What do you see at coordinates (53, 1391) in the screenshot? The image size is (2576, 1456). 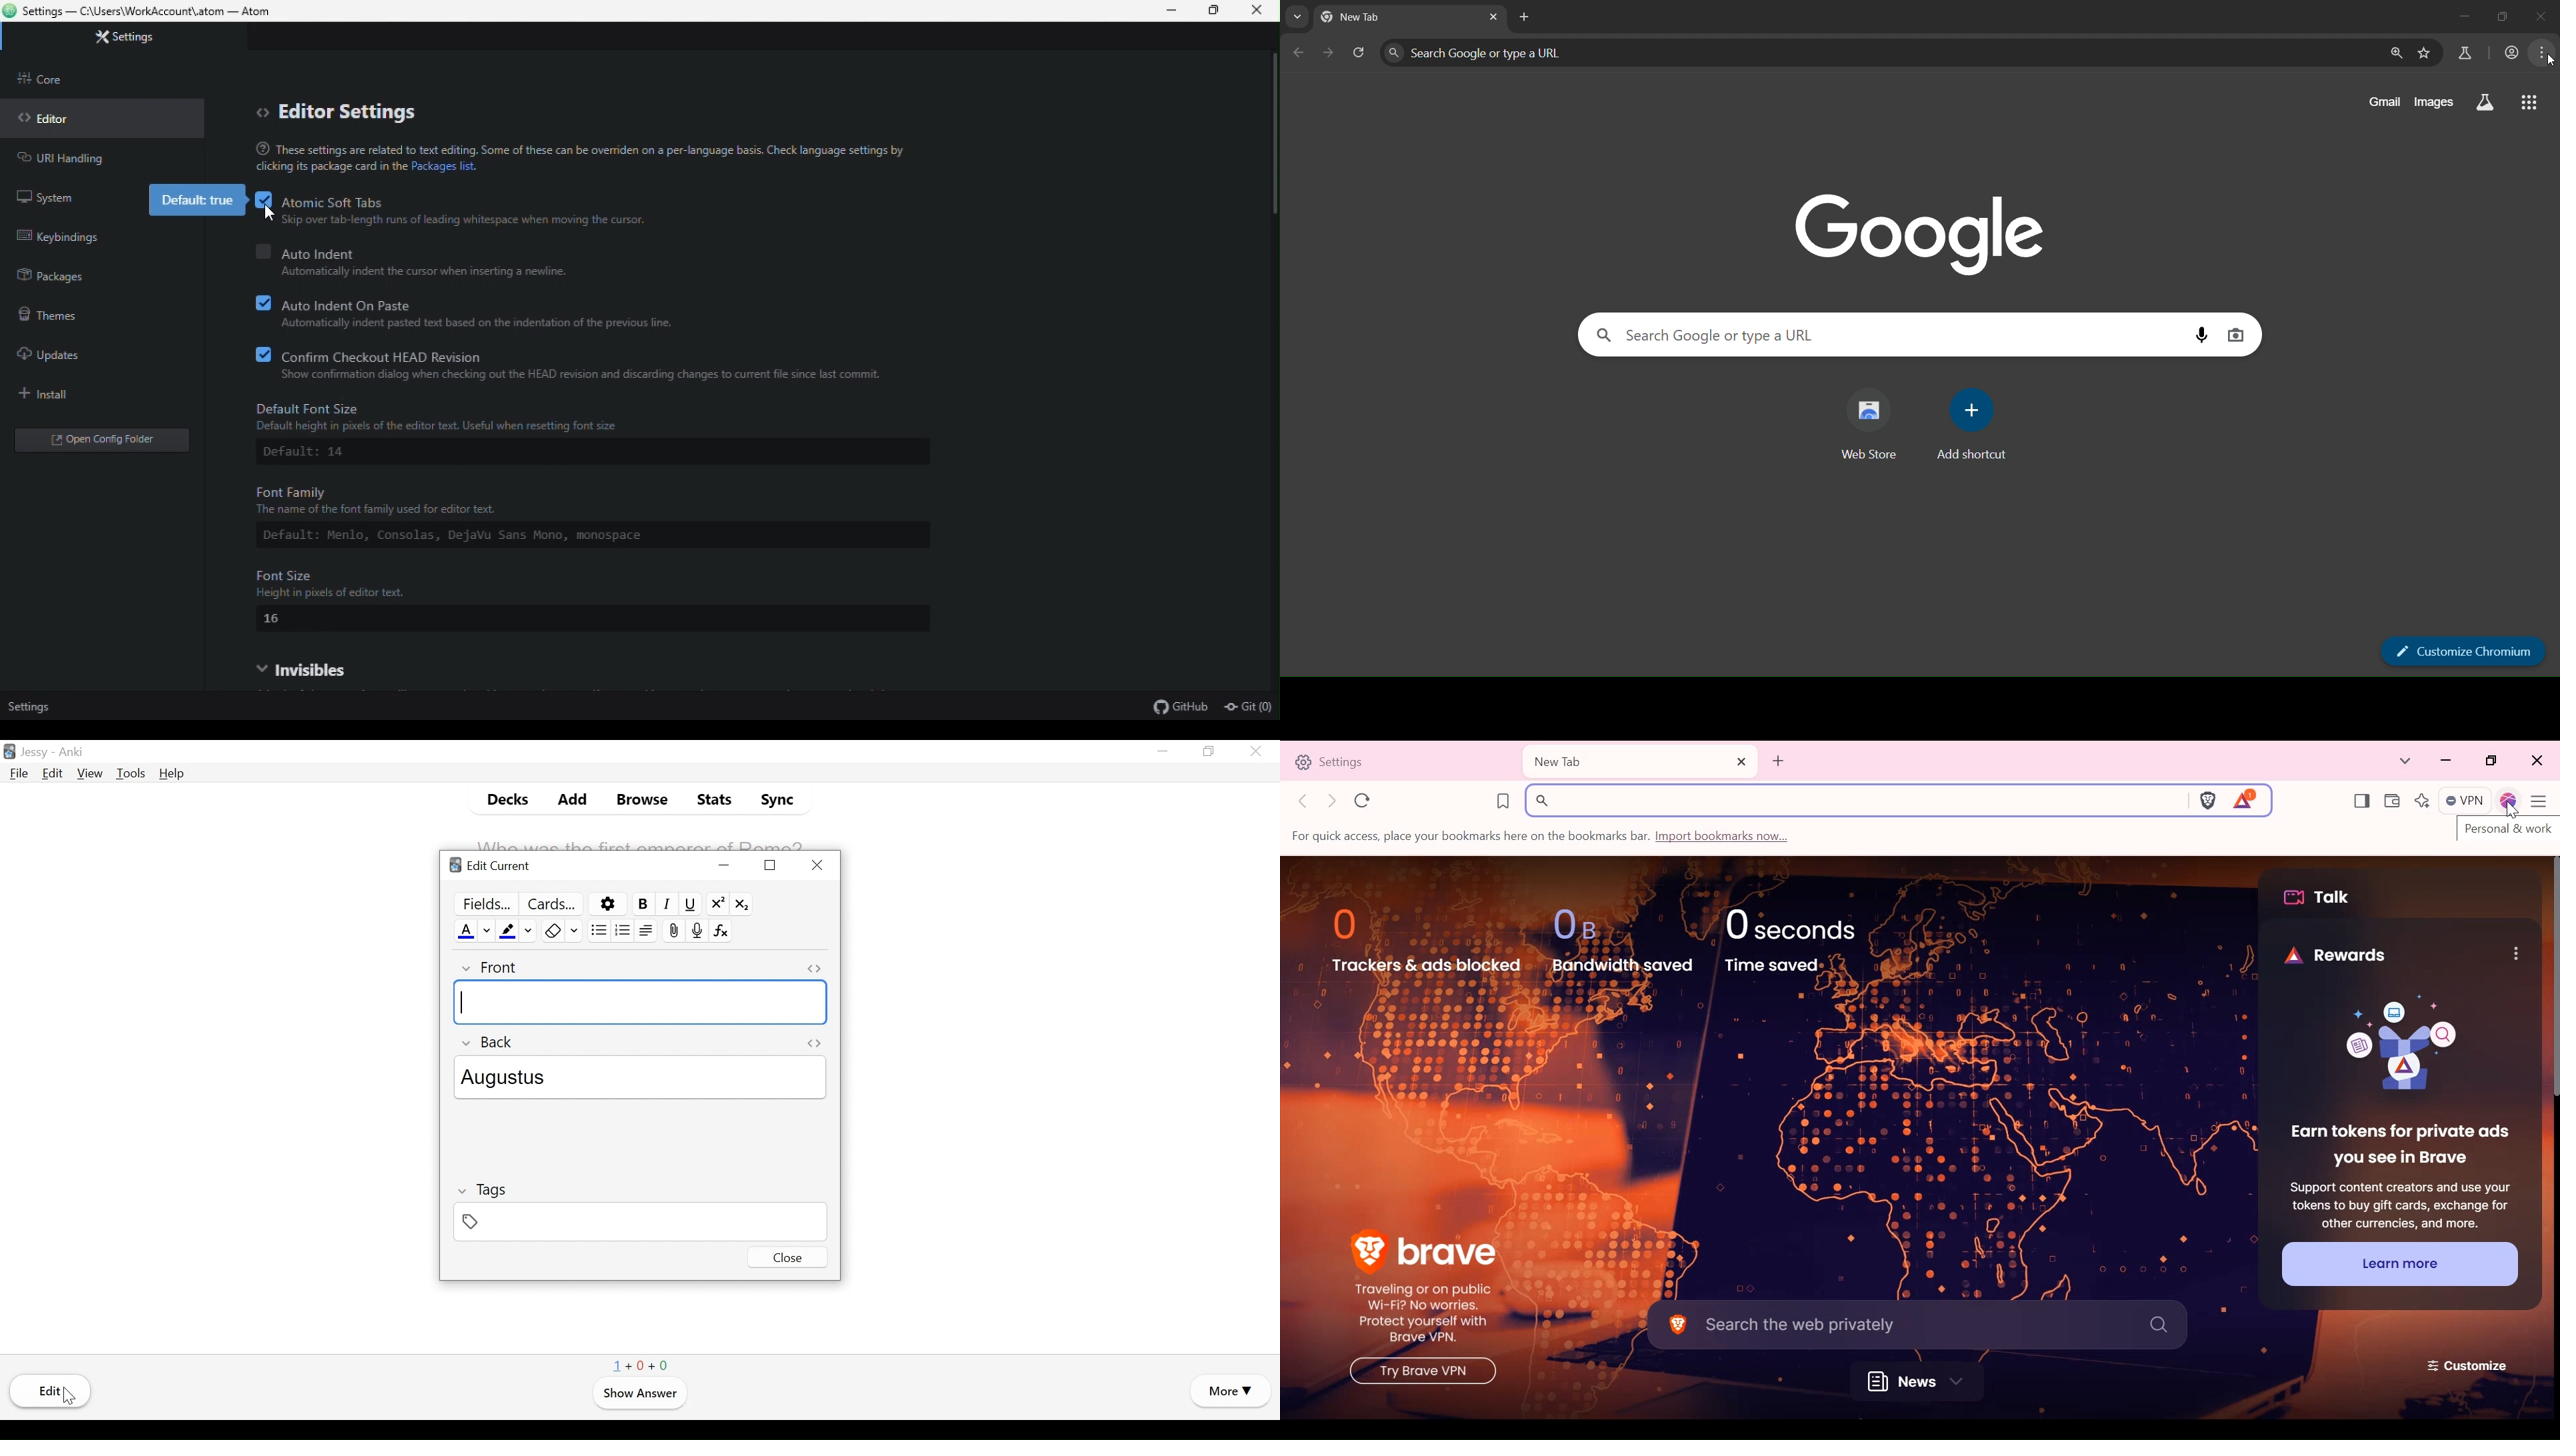 I see `Edi` at bounding box center [53, 1391].